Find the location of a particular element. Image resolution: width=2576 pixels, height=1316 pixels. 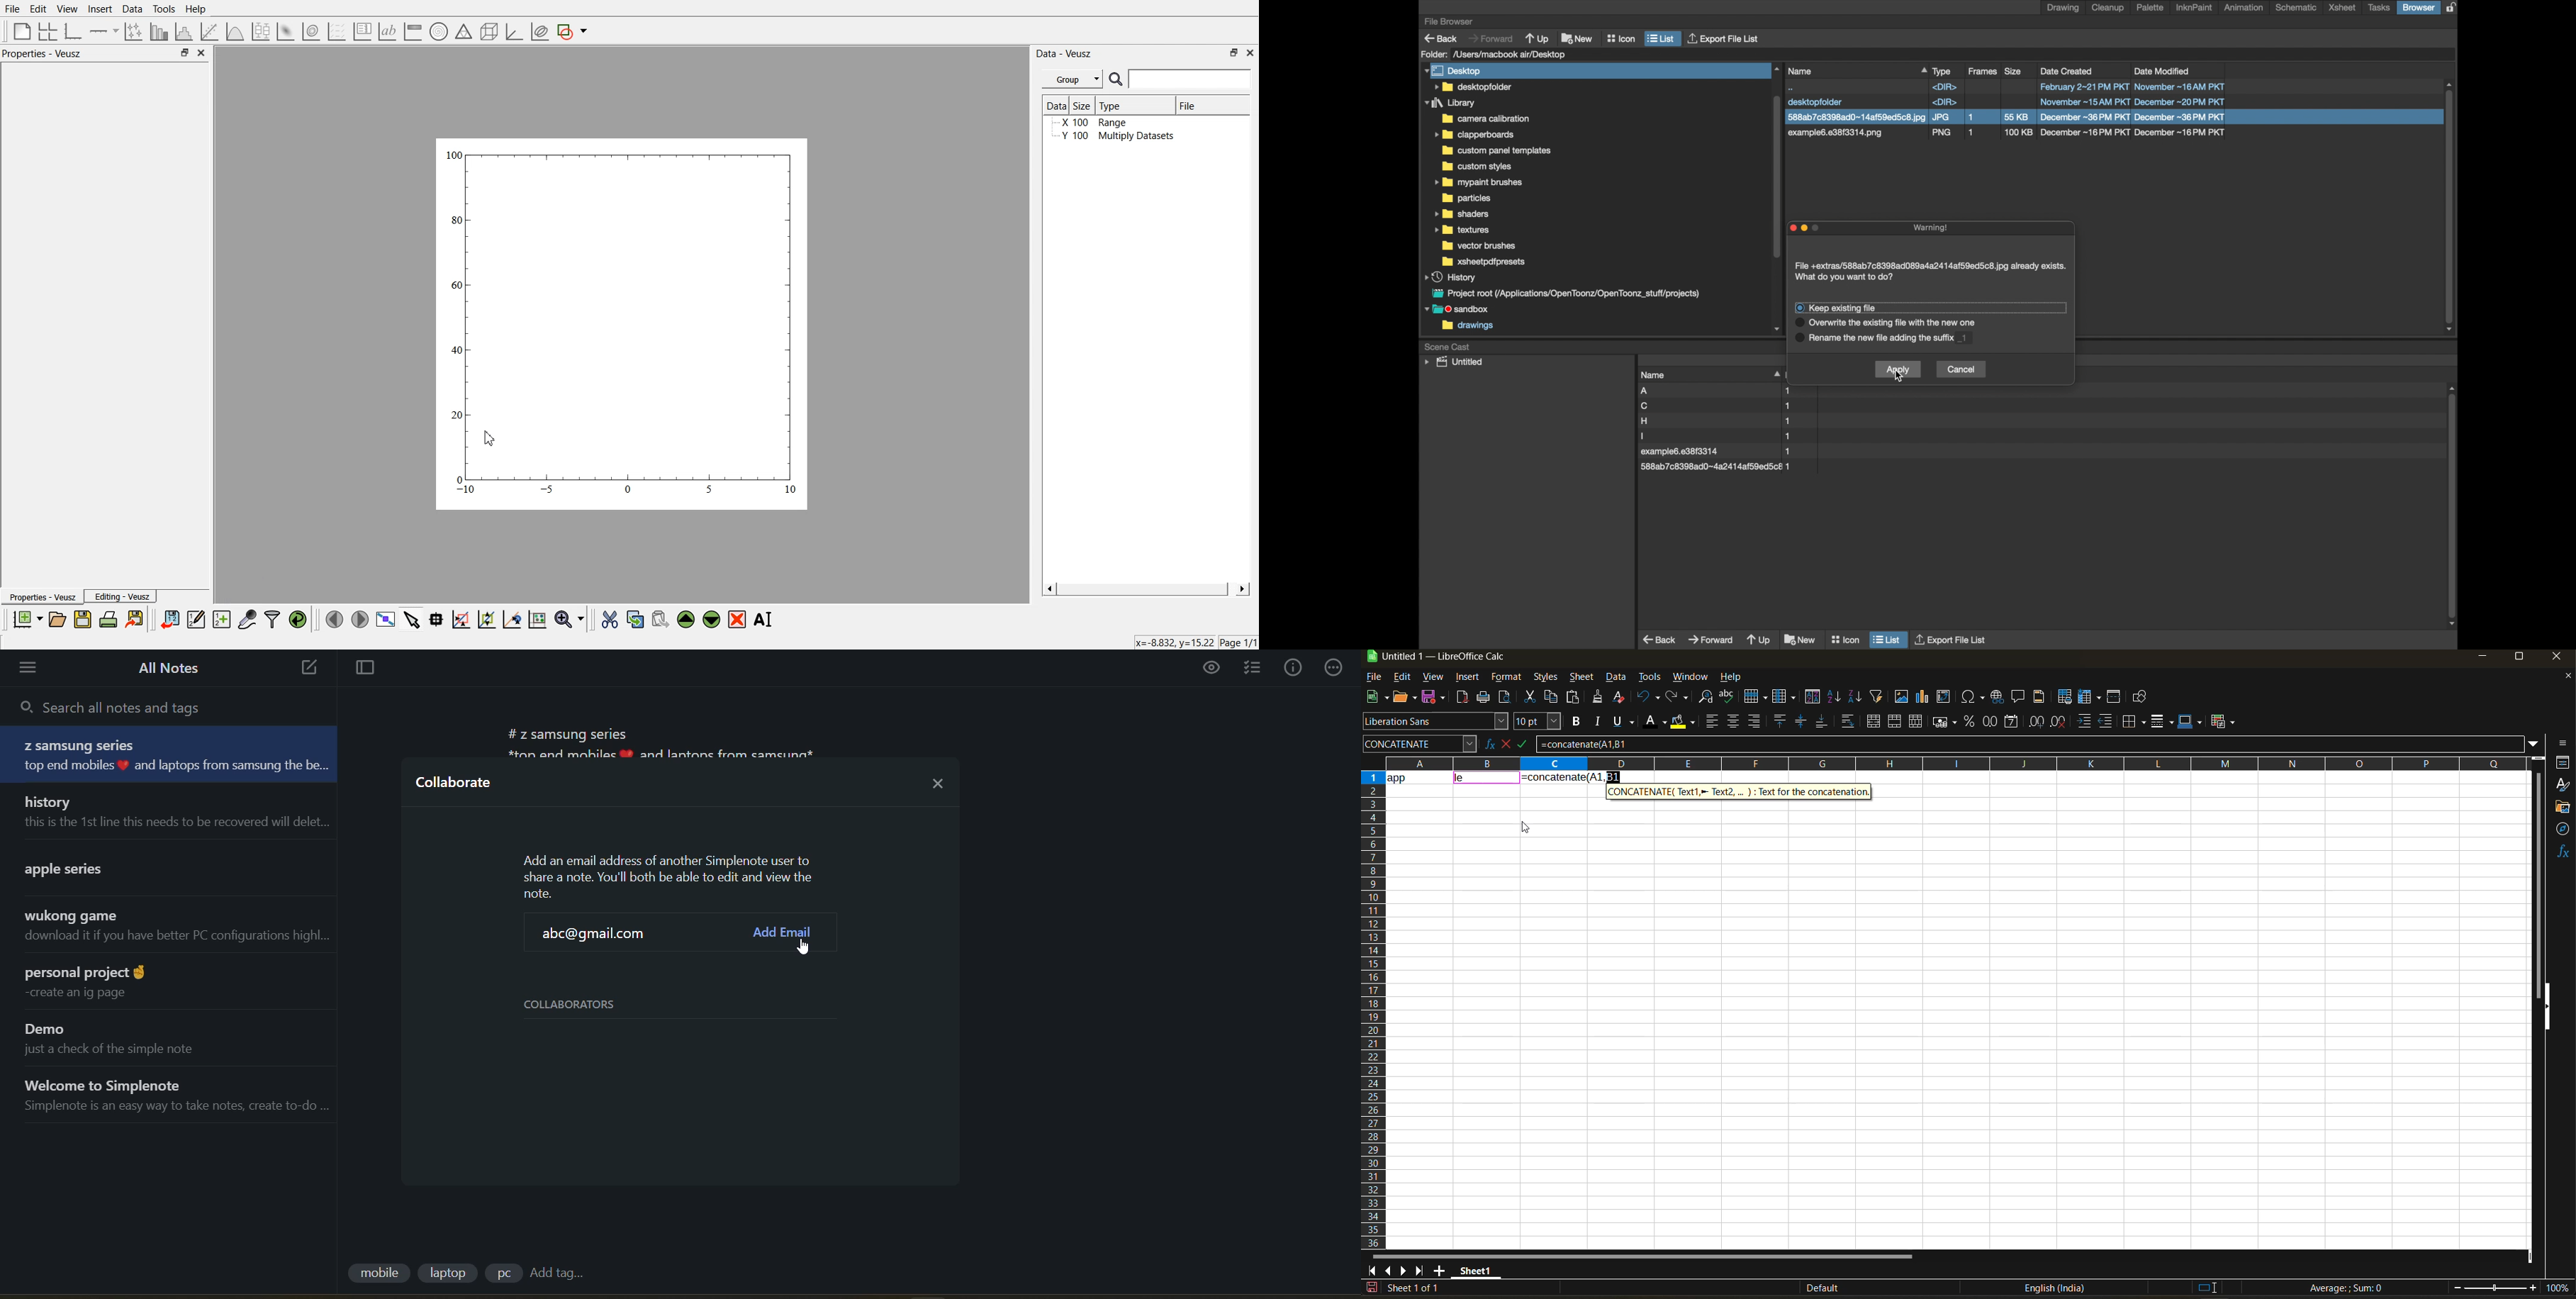

center vertically is located at coordinates (1801, 722).